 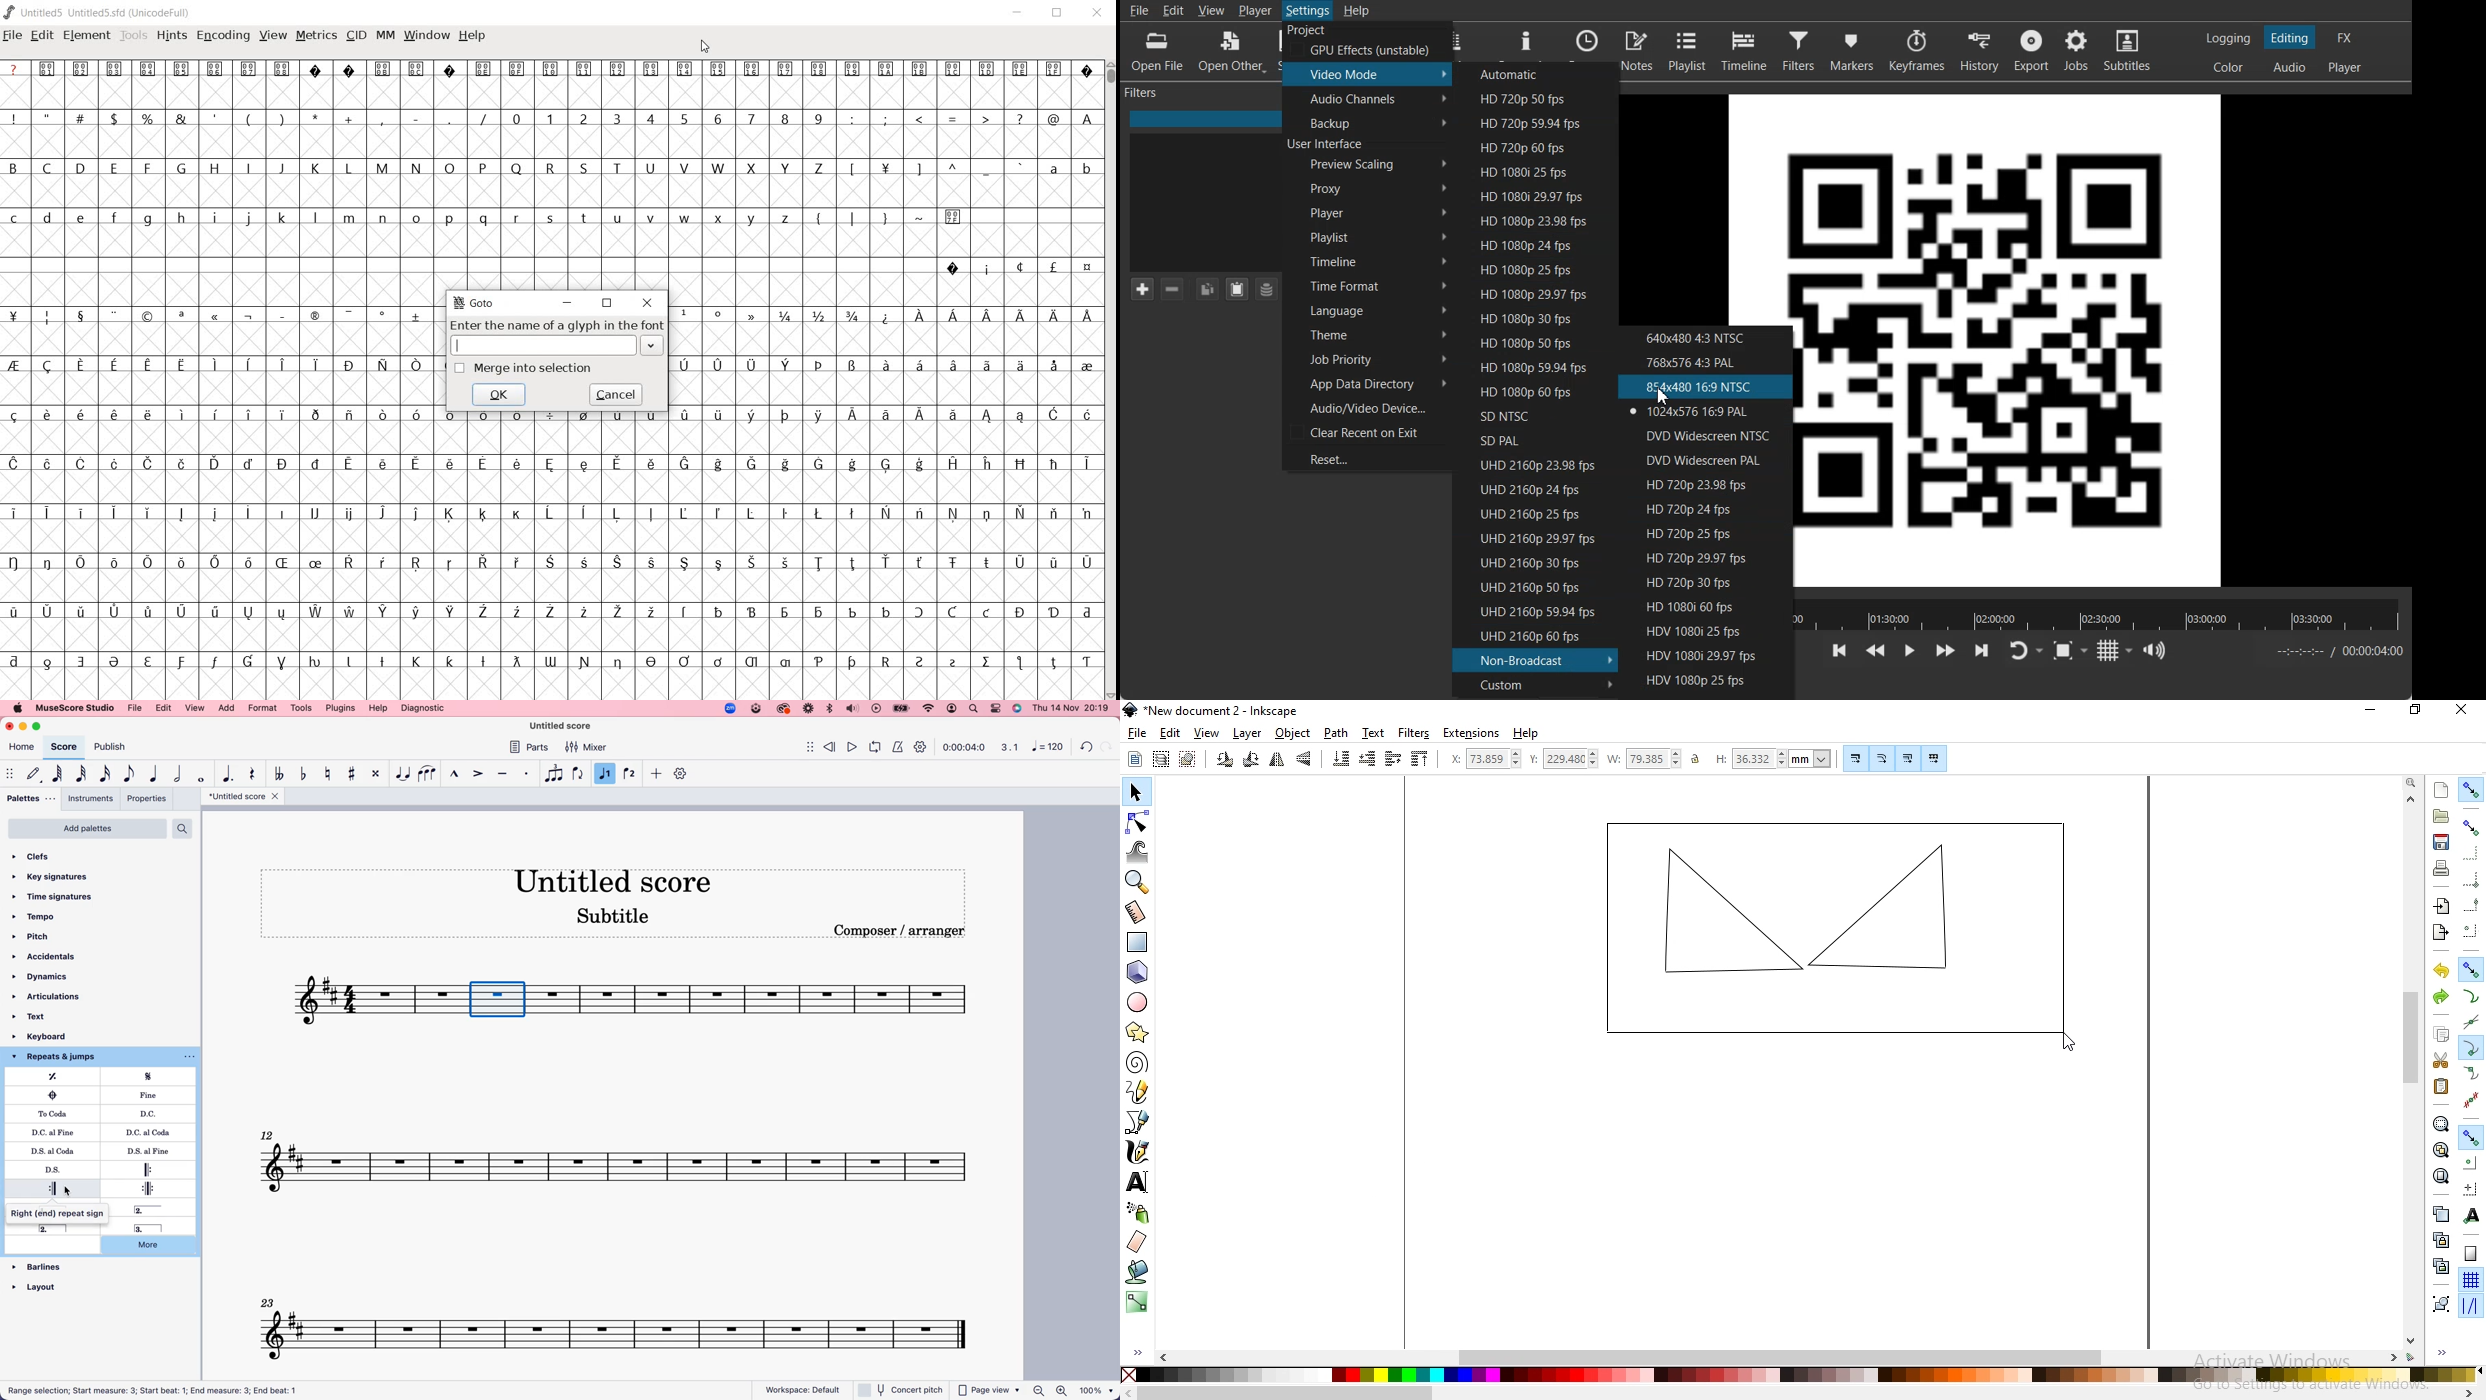 I want to click on Symbol, so click(x=181, y=462).